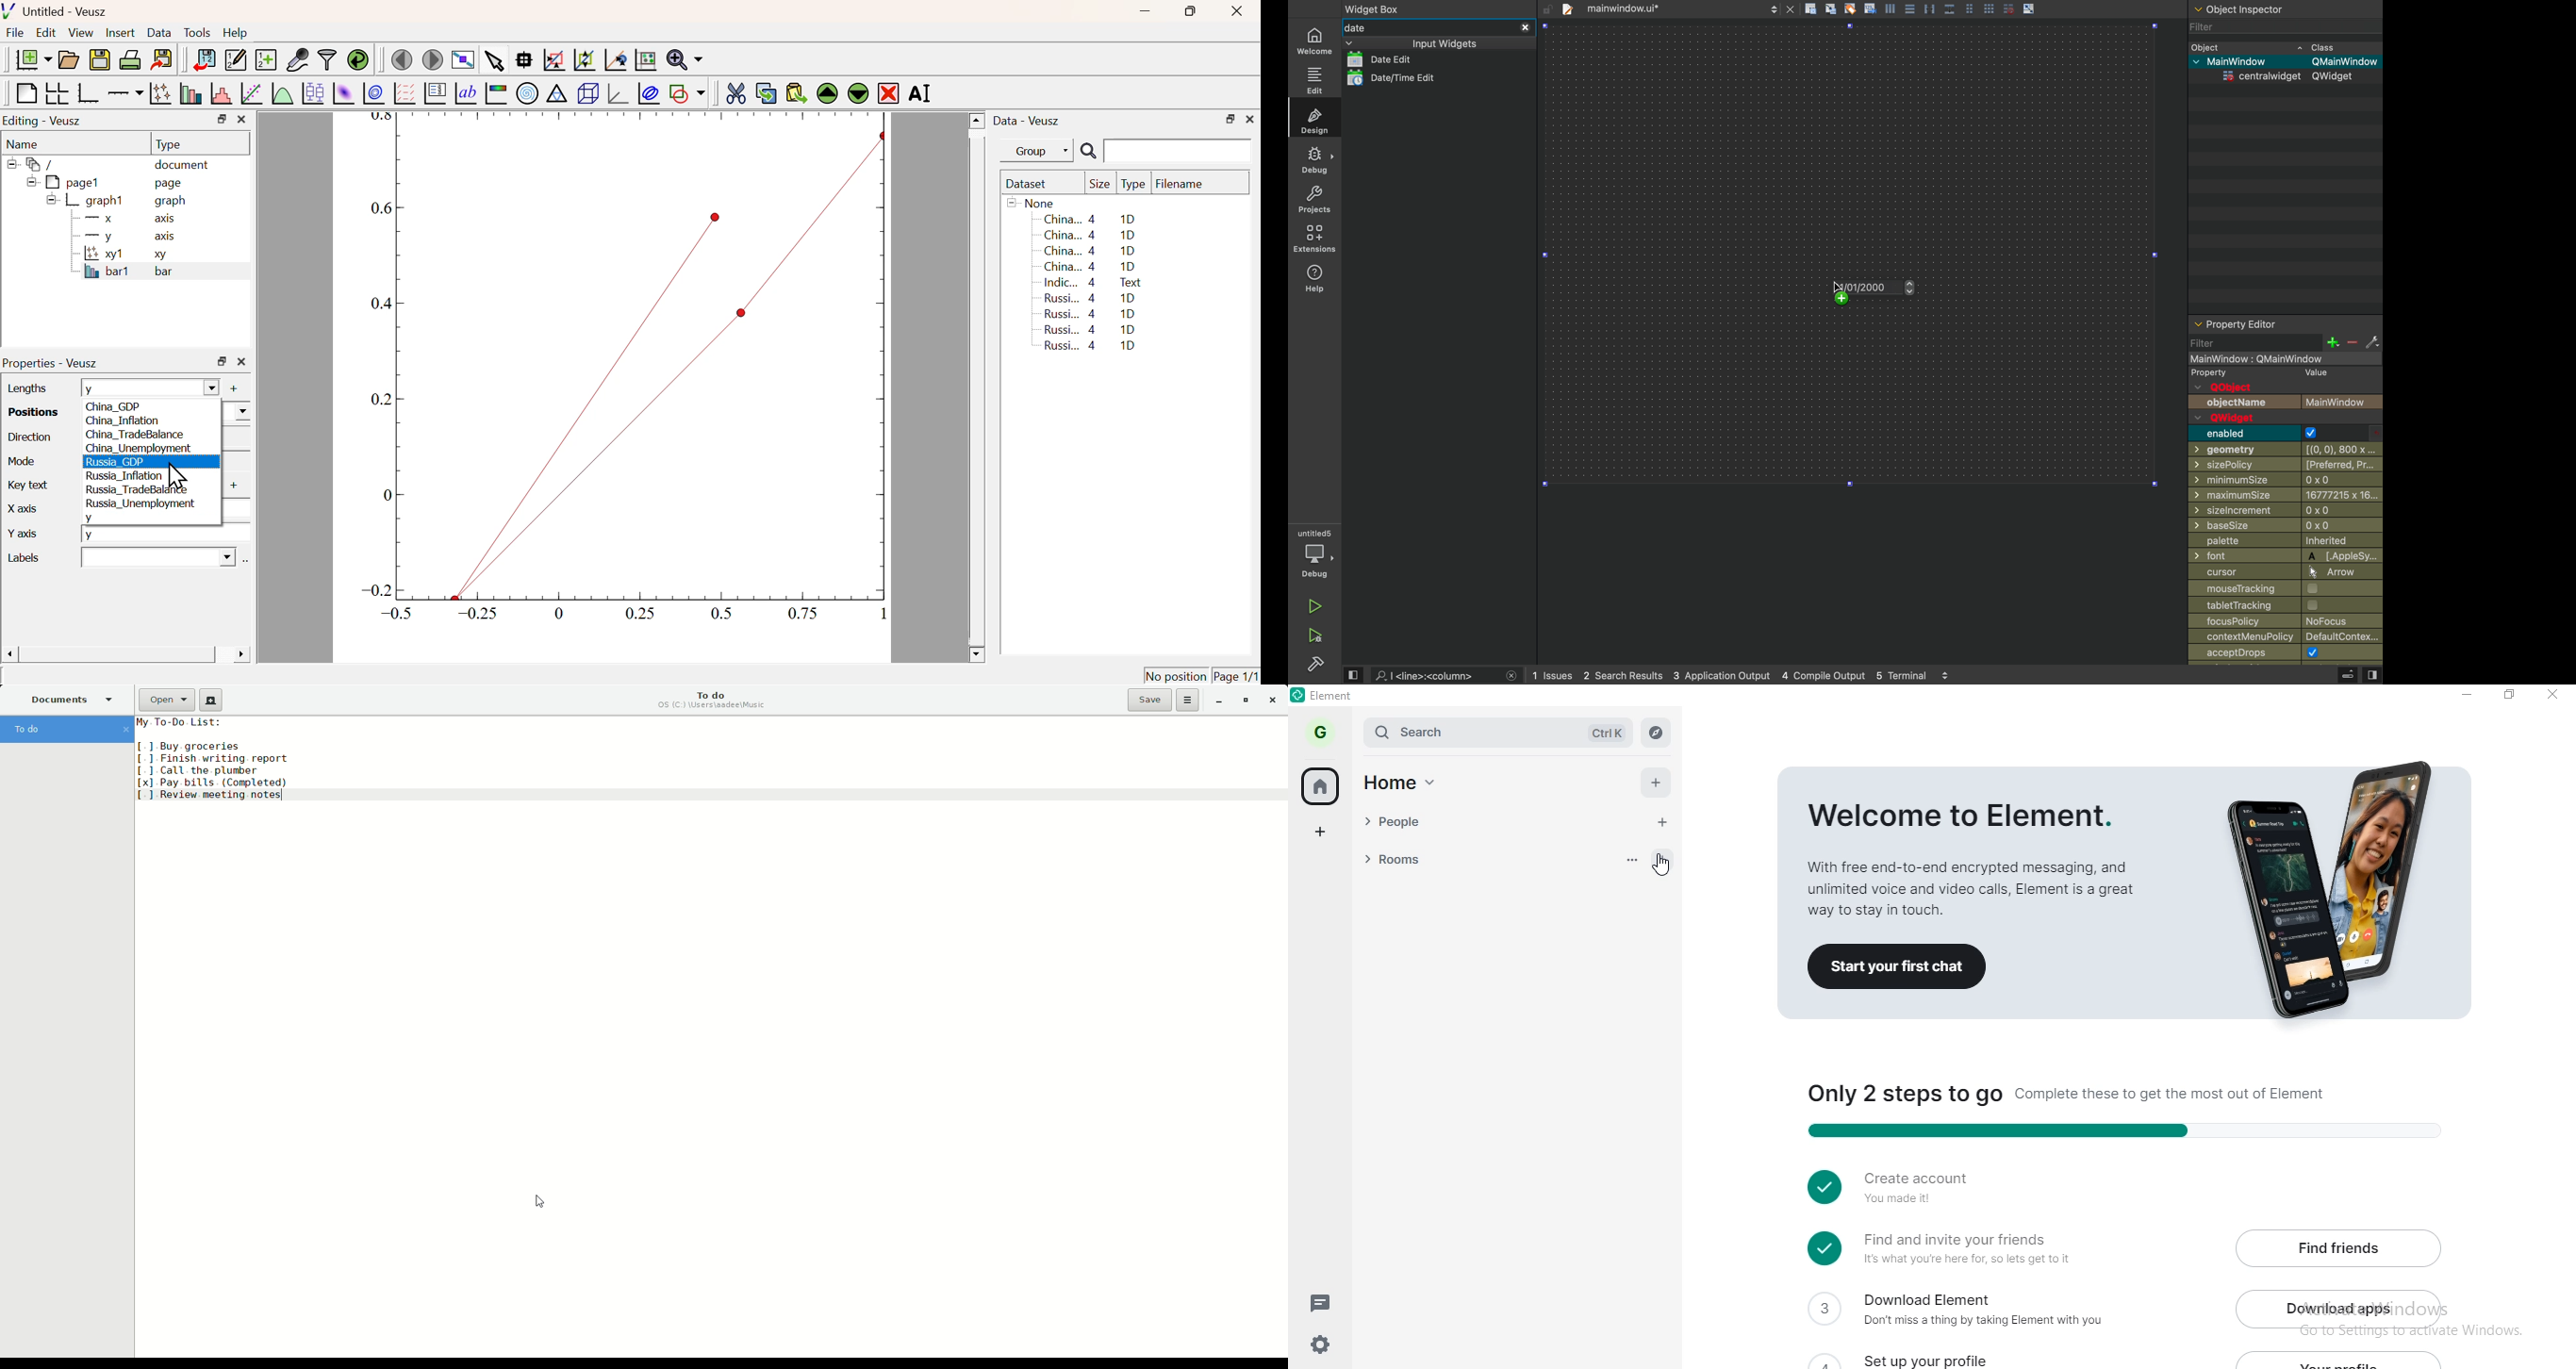 Image resolution: width=2576 pixels, height=1372 pixels. I want to click on Move Down, so click(858, 93).